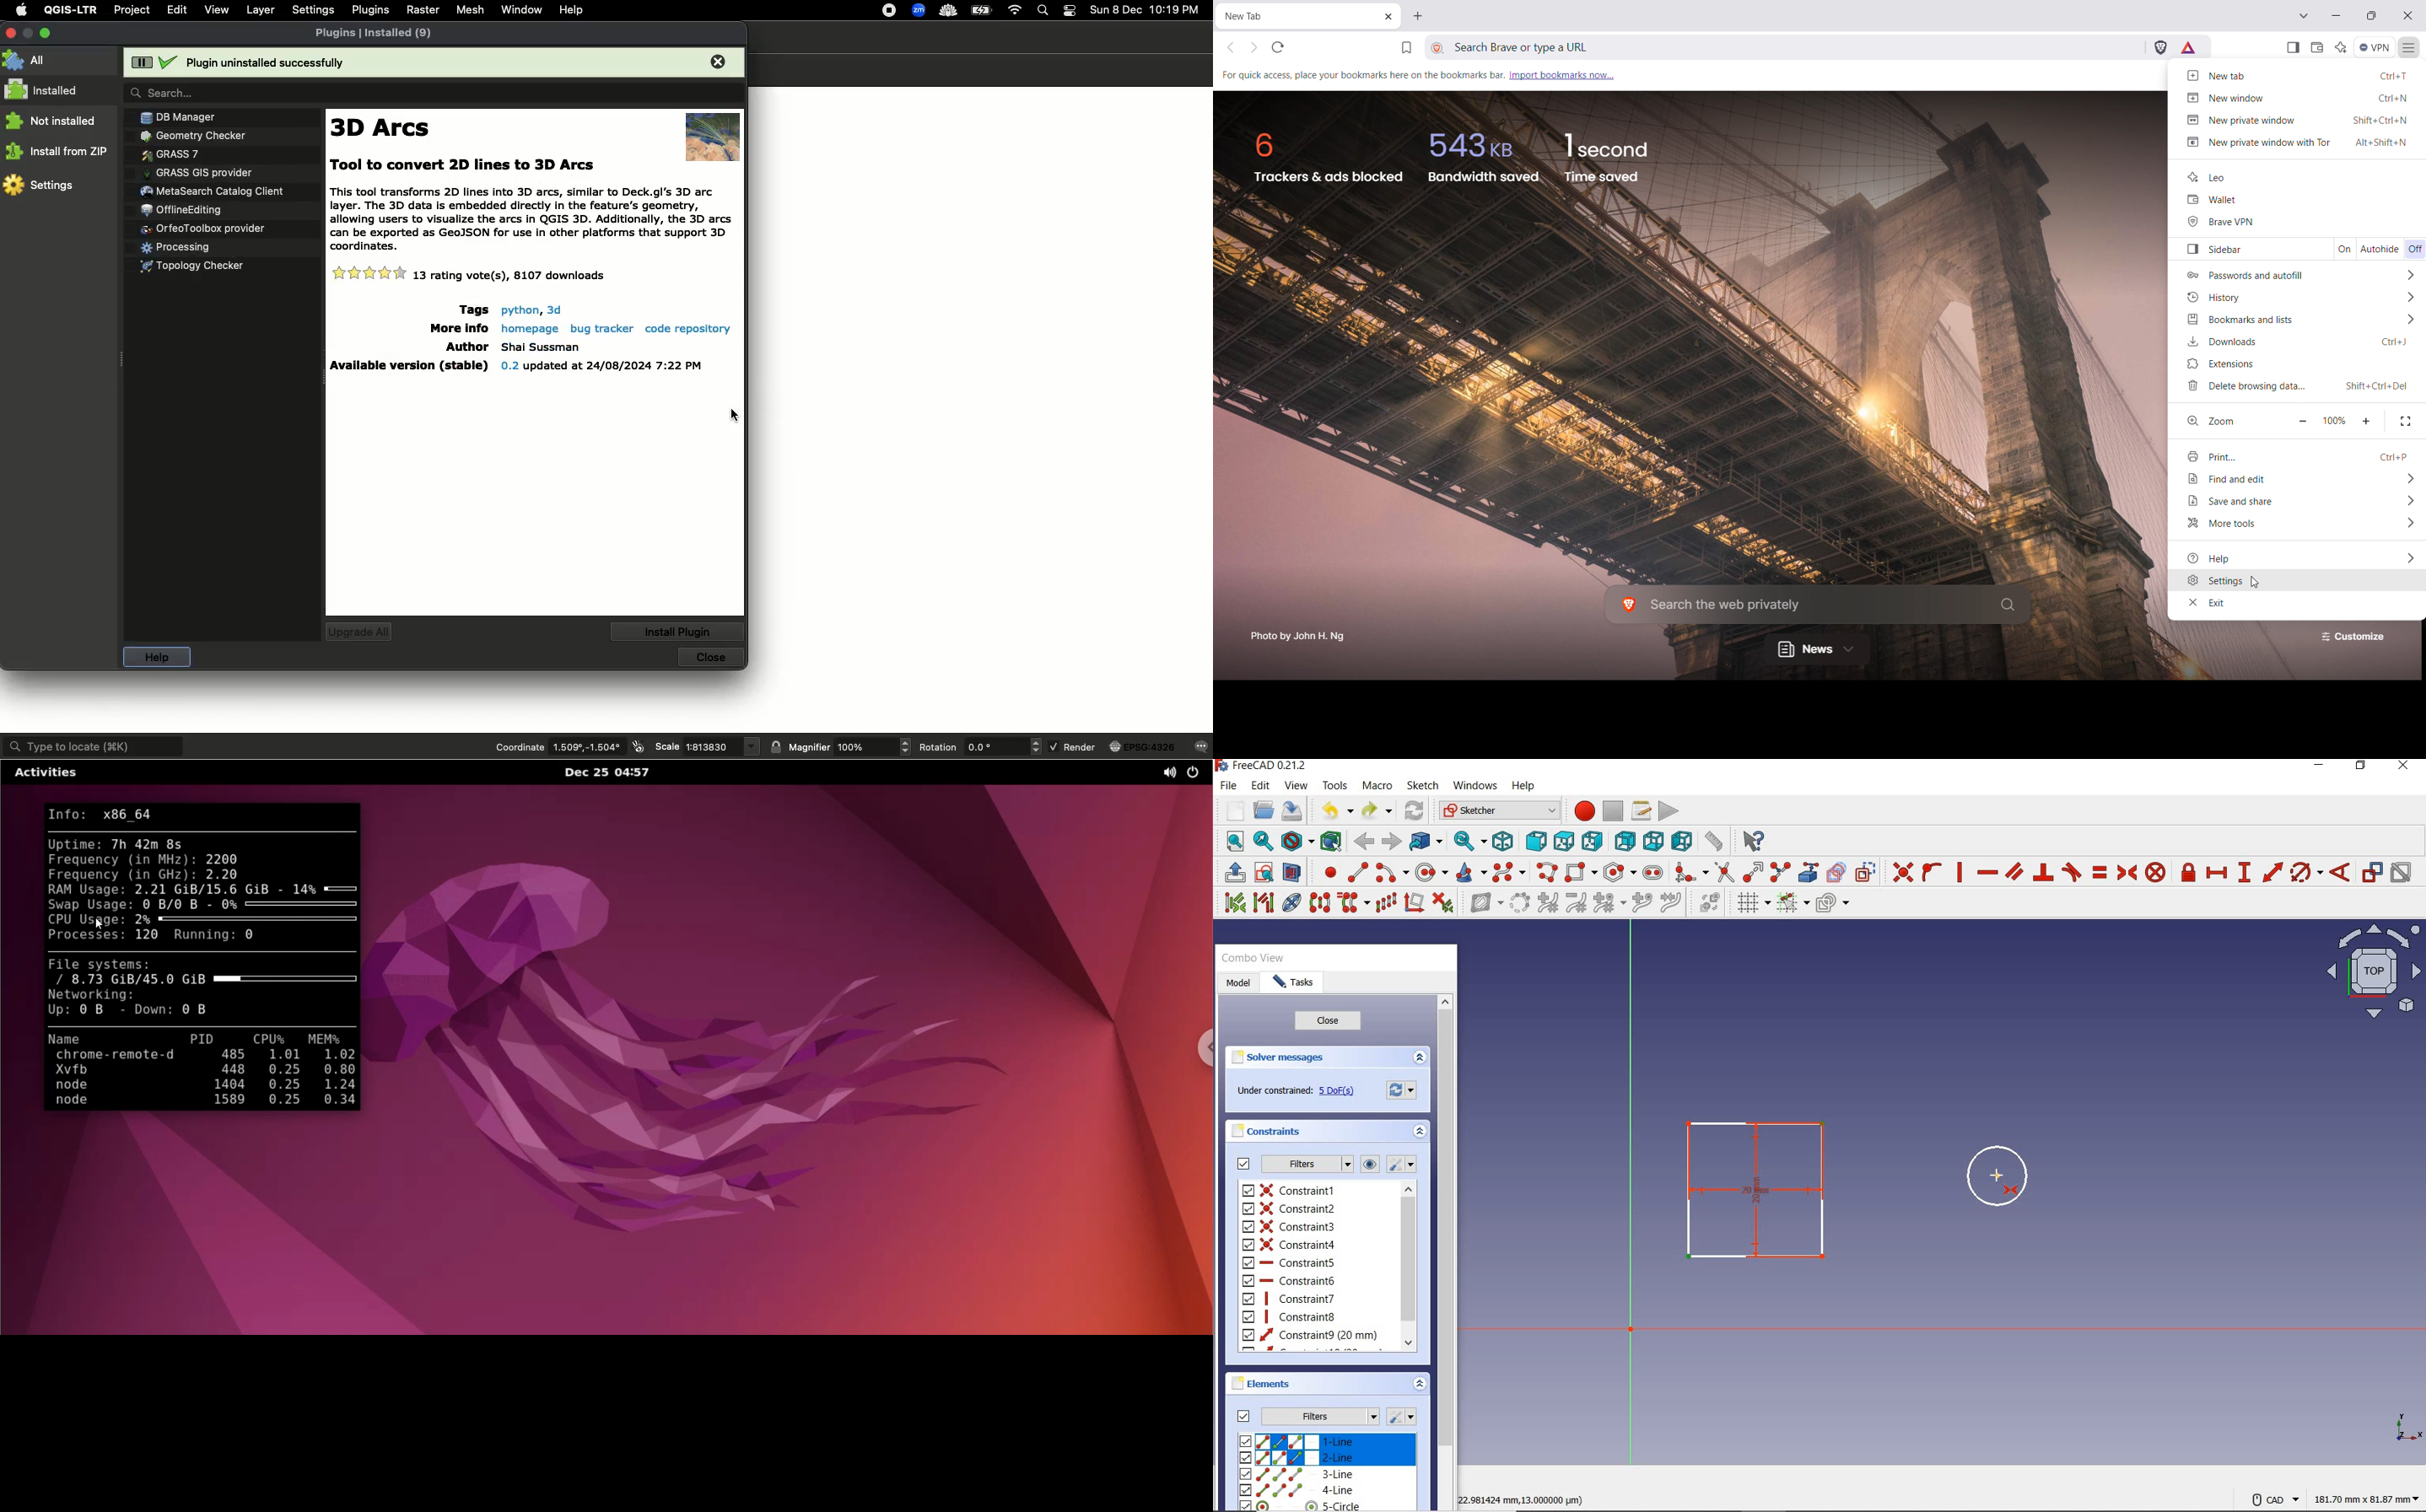 The width and height of the screenshot is (2436, 1512). I want to click on elements, so click(1274, 1385).